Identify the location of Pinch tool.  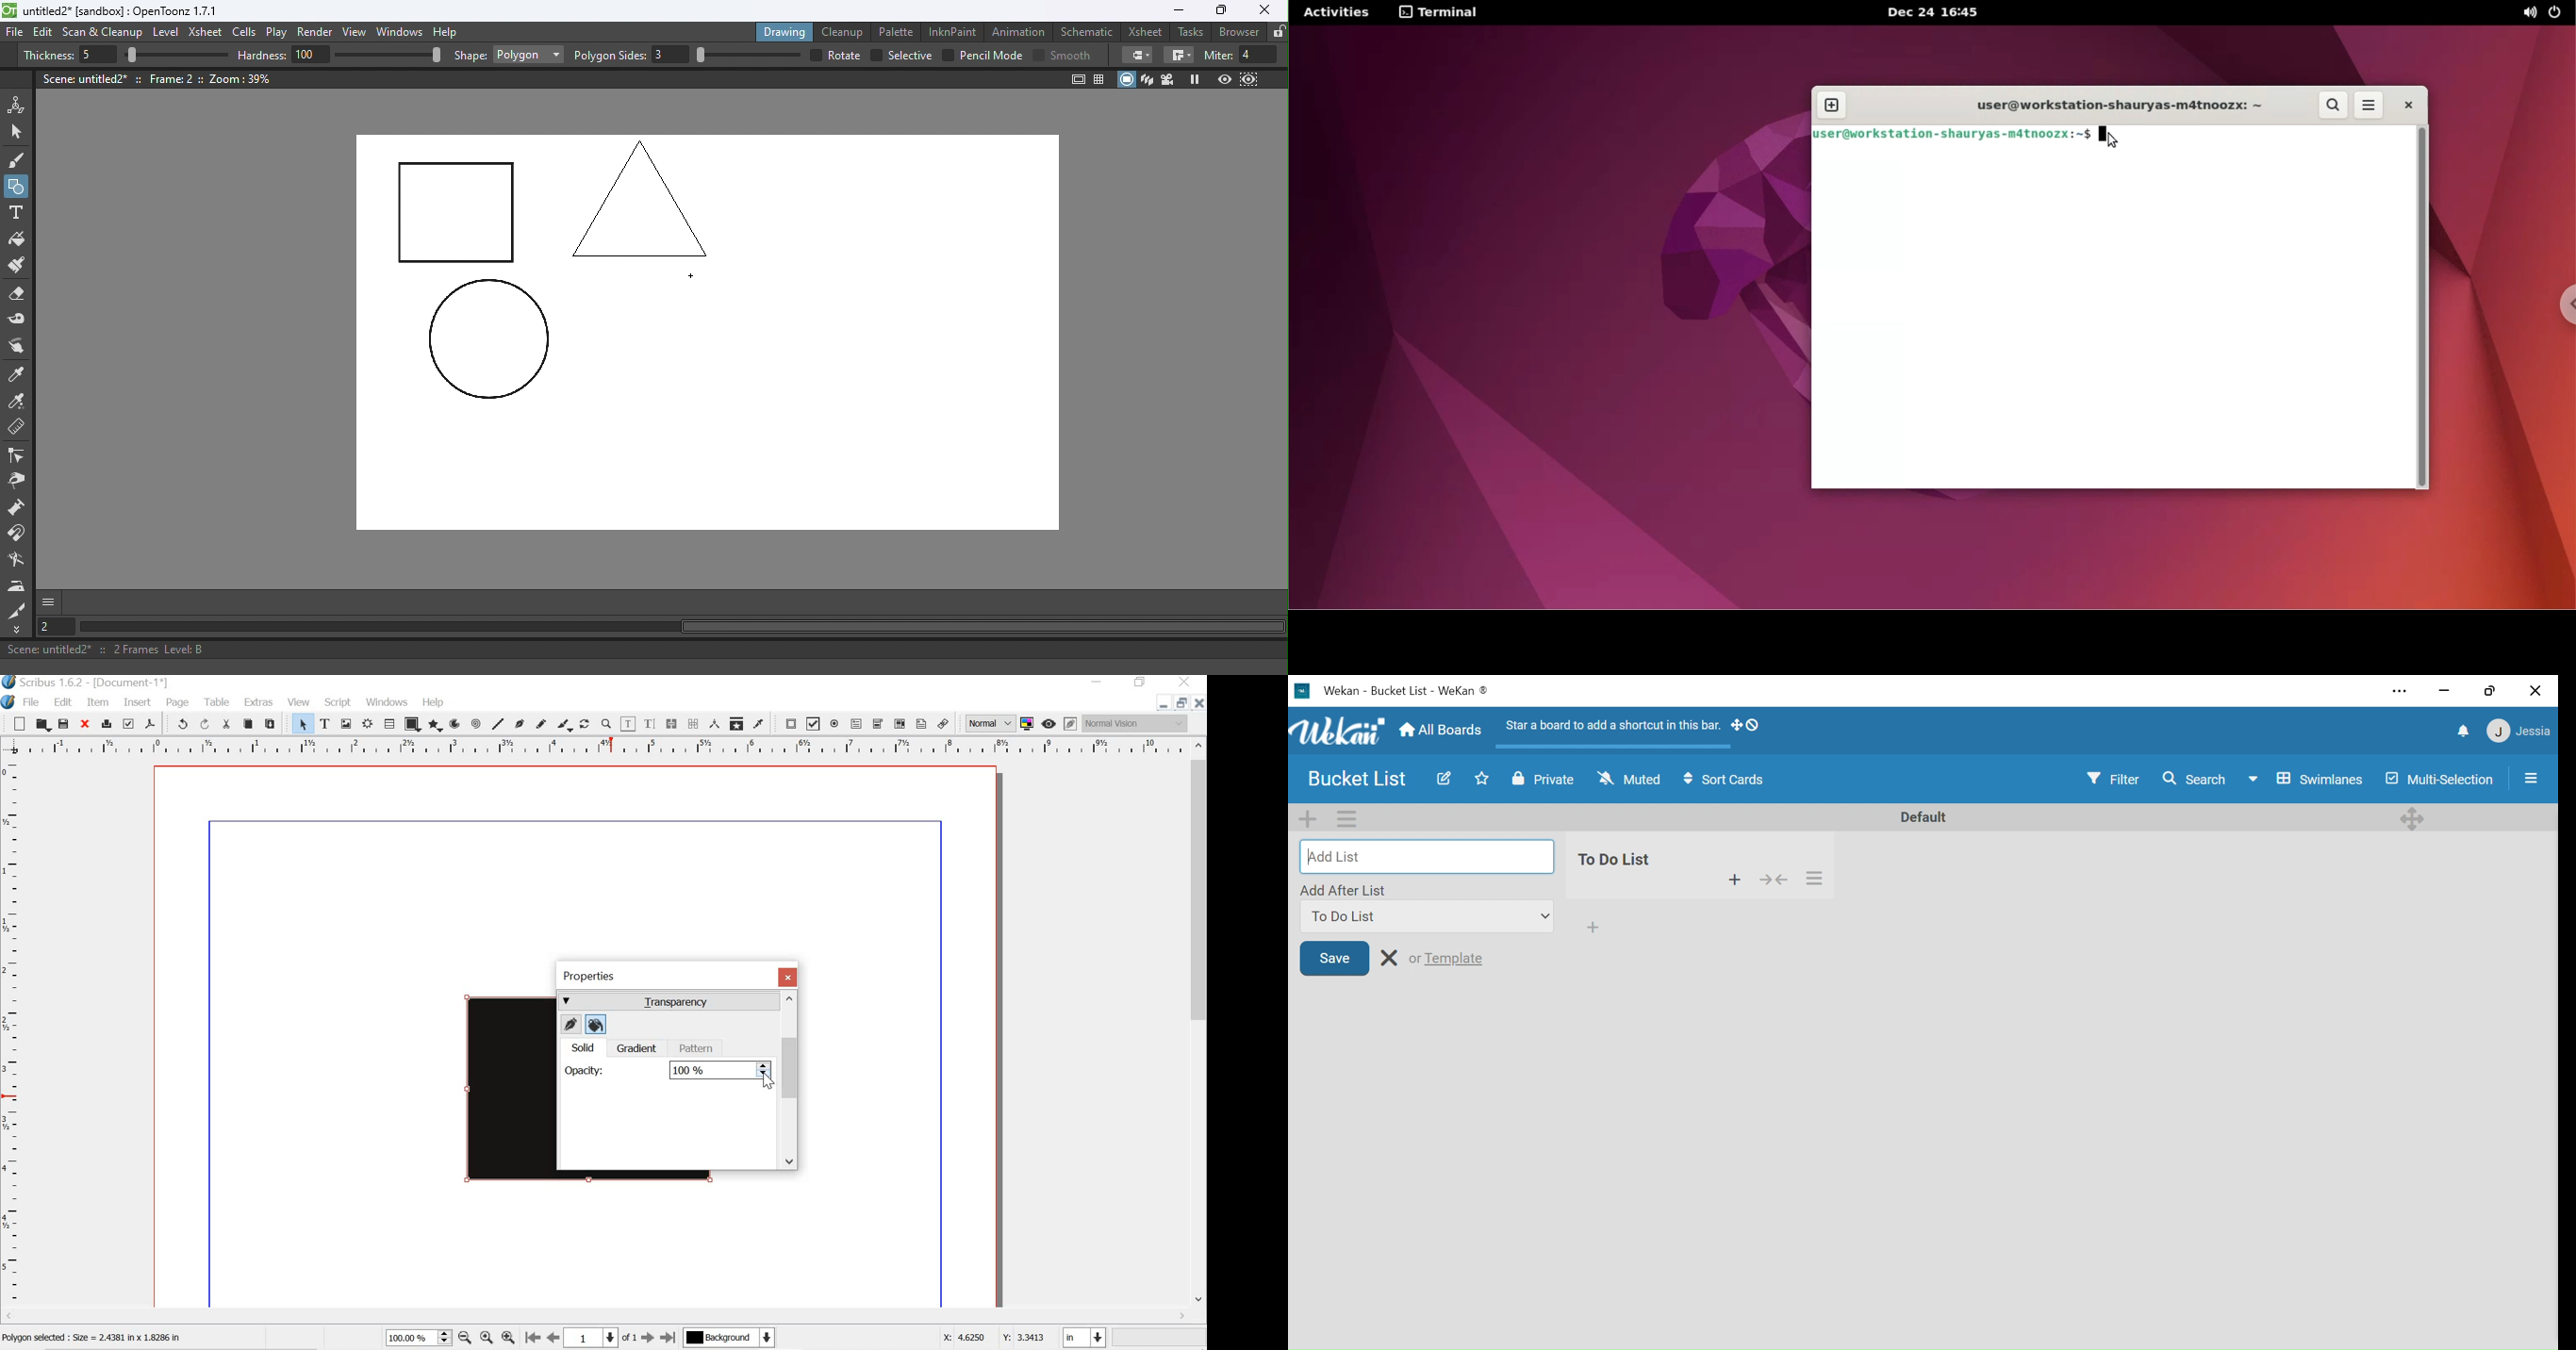
(16, 484).